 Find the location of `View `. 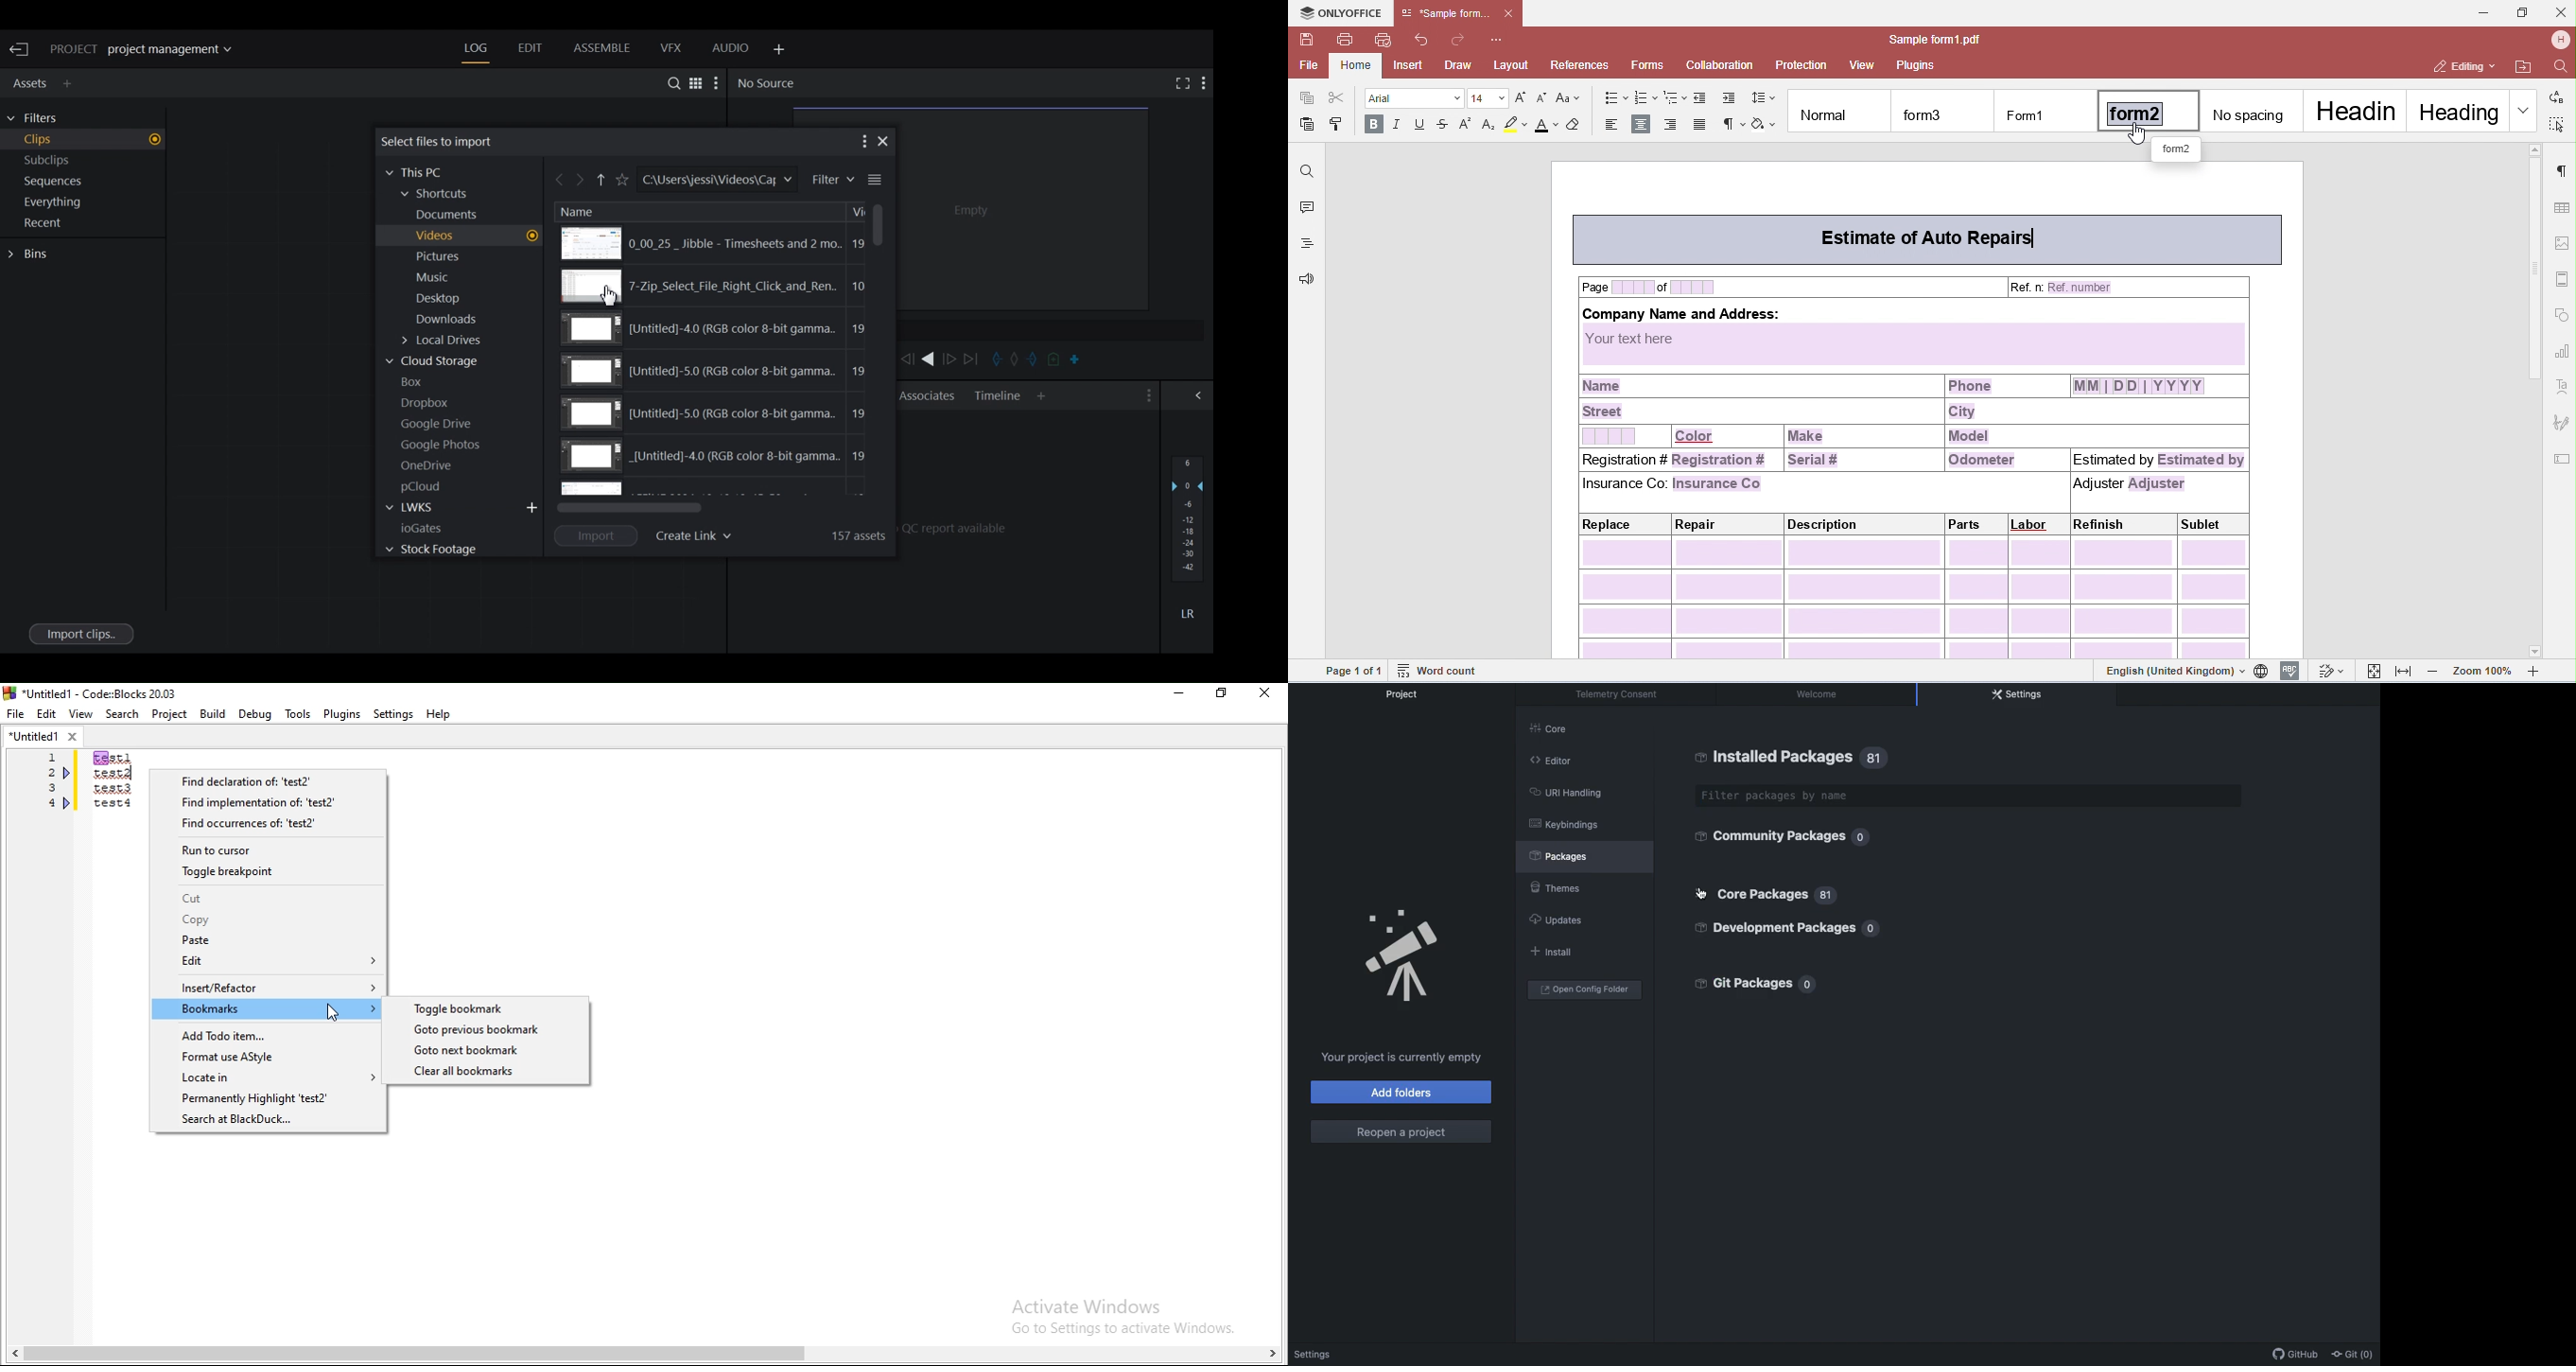

View  is located at coordinates (80, 711).